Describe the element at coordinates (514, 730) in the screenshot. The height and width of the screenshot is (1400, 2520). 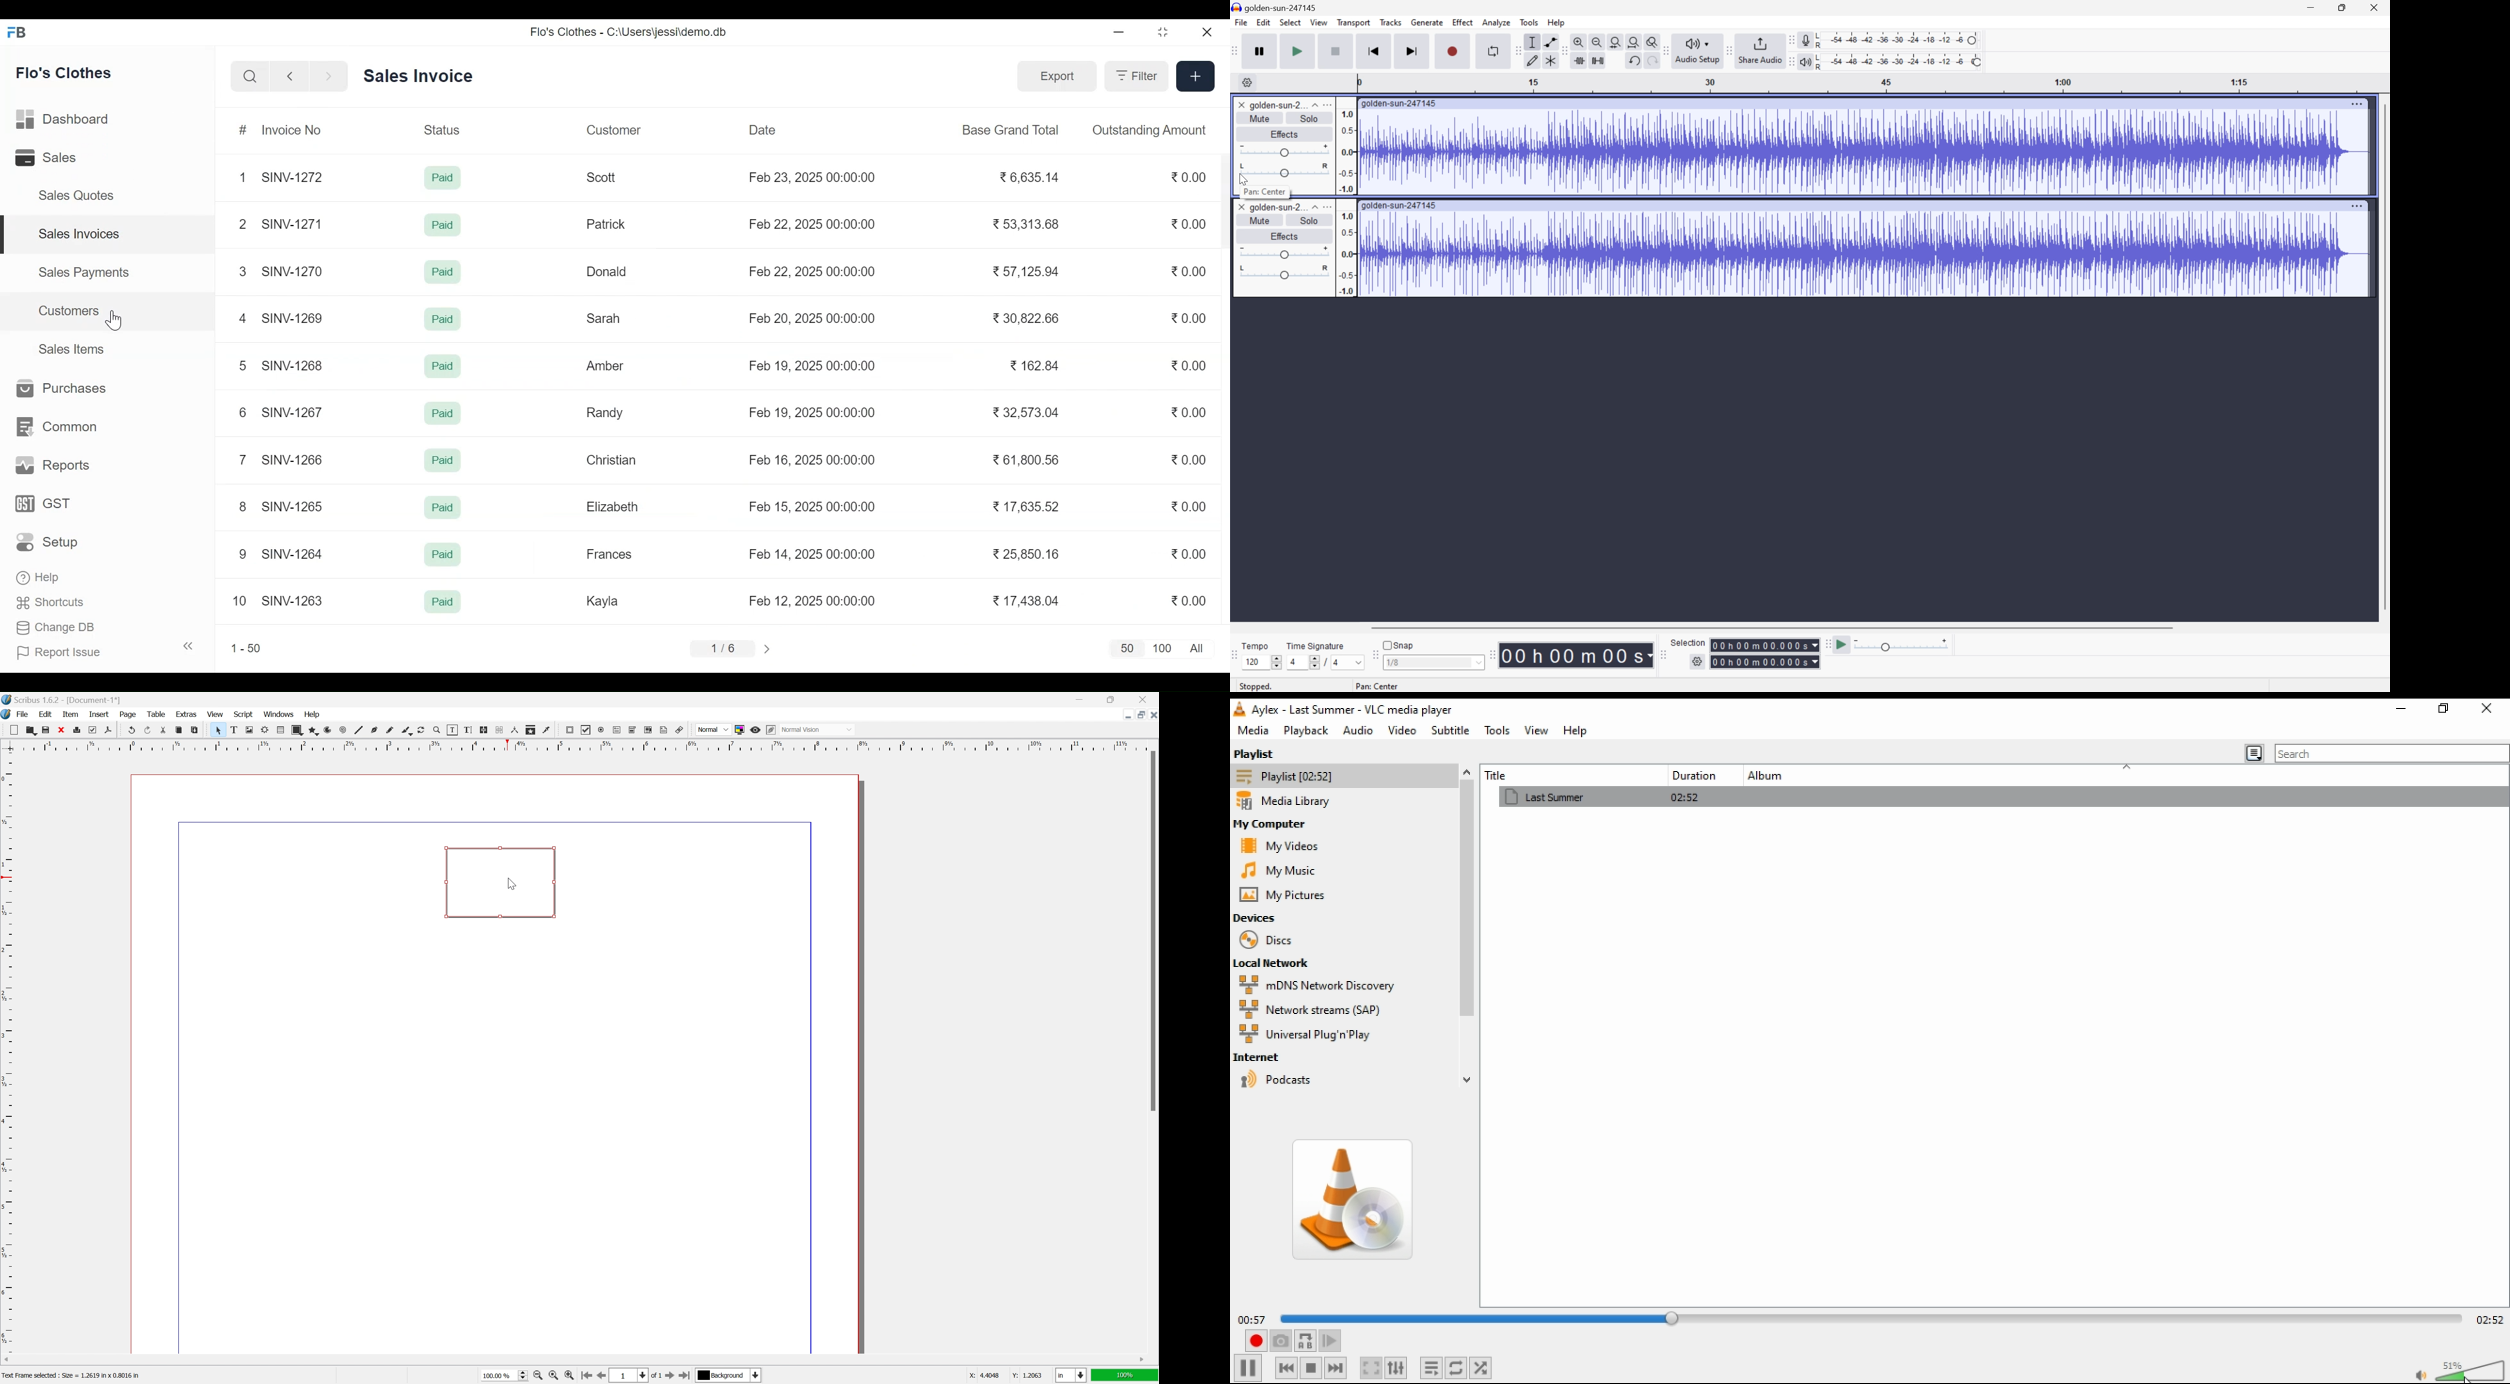
I see `measurements` at that location.